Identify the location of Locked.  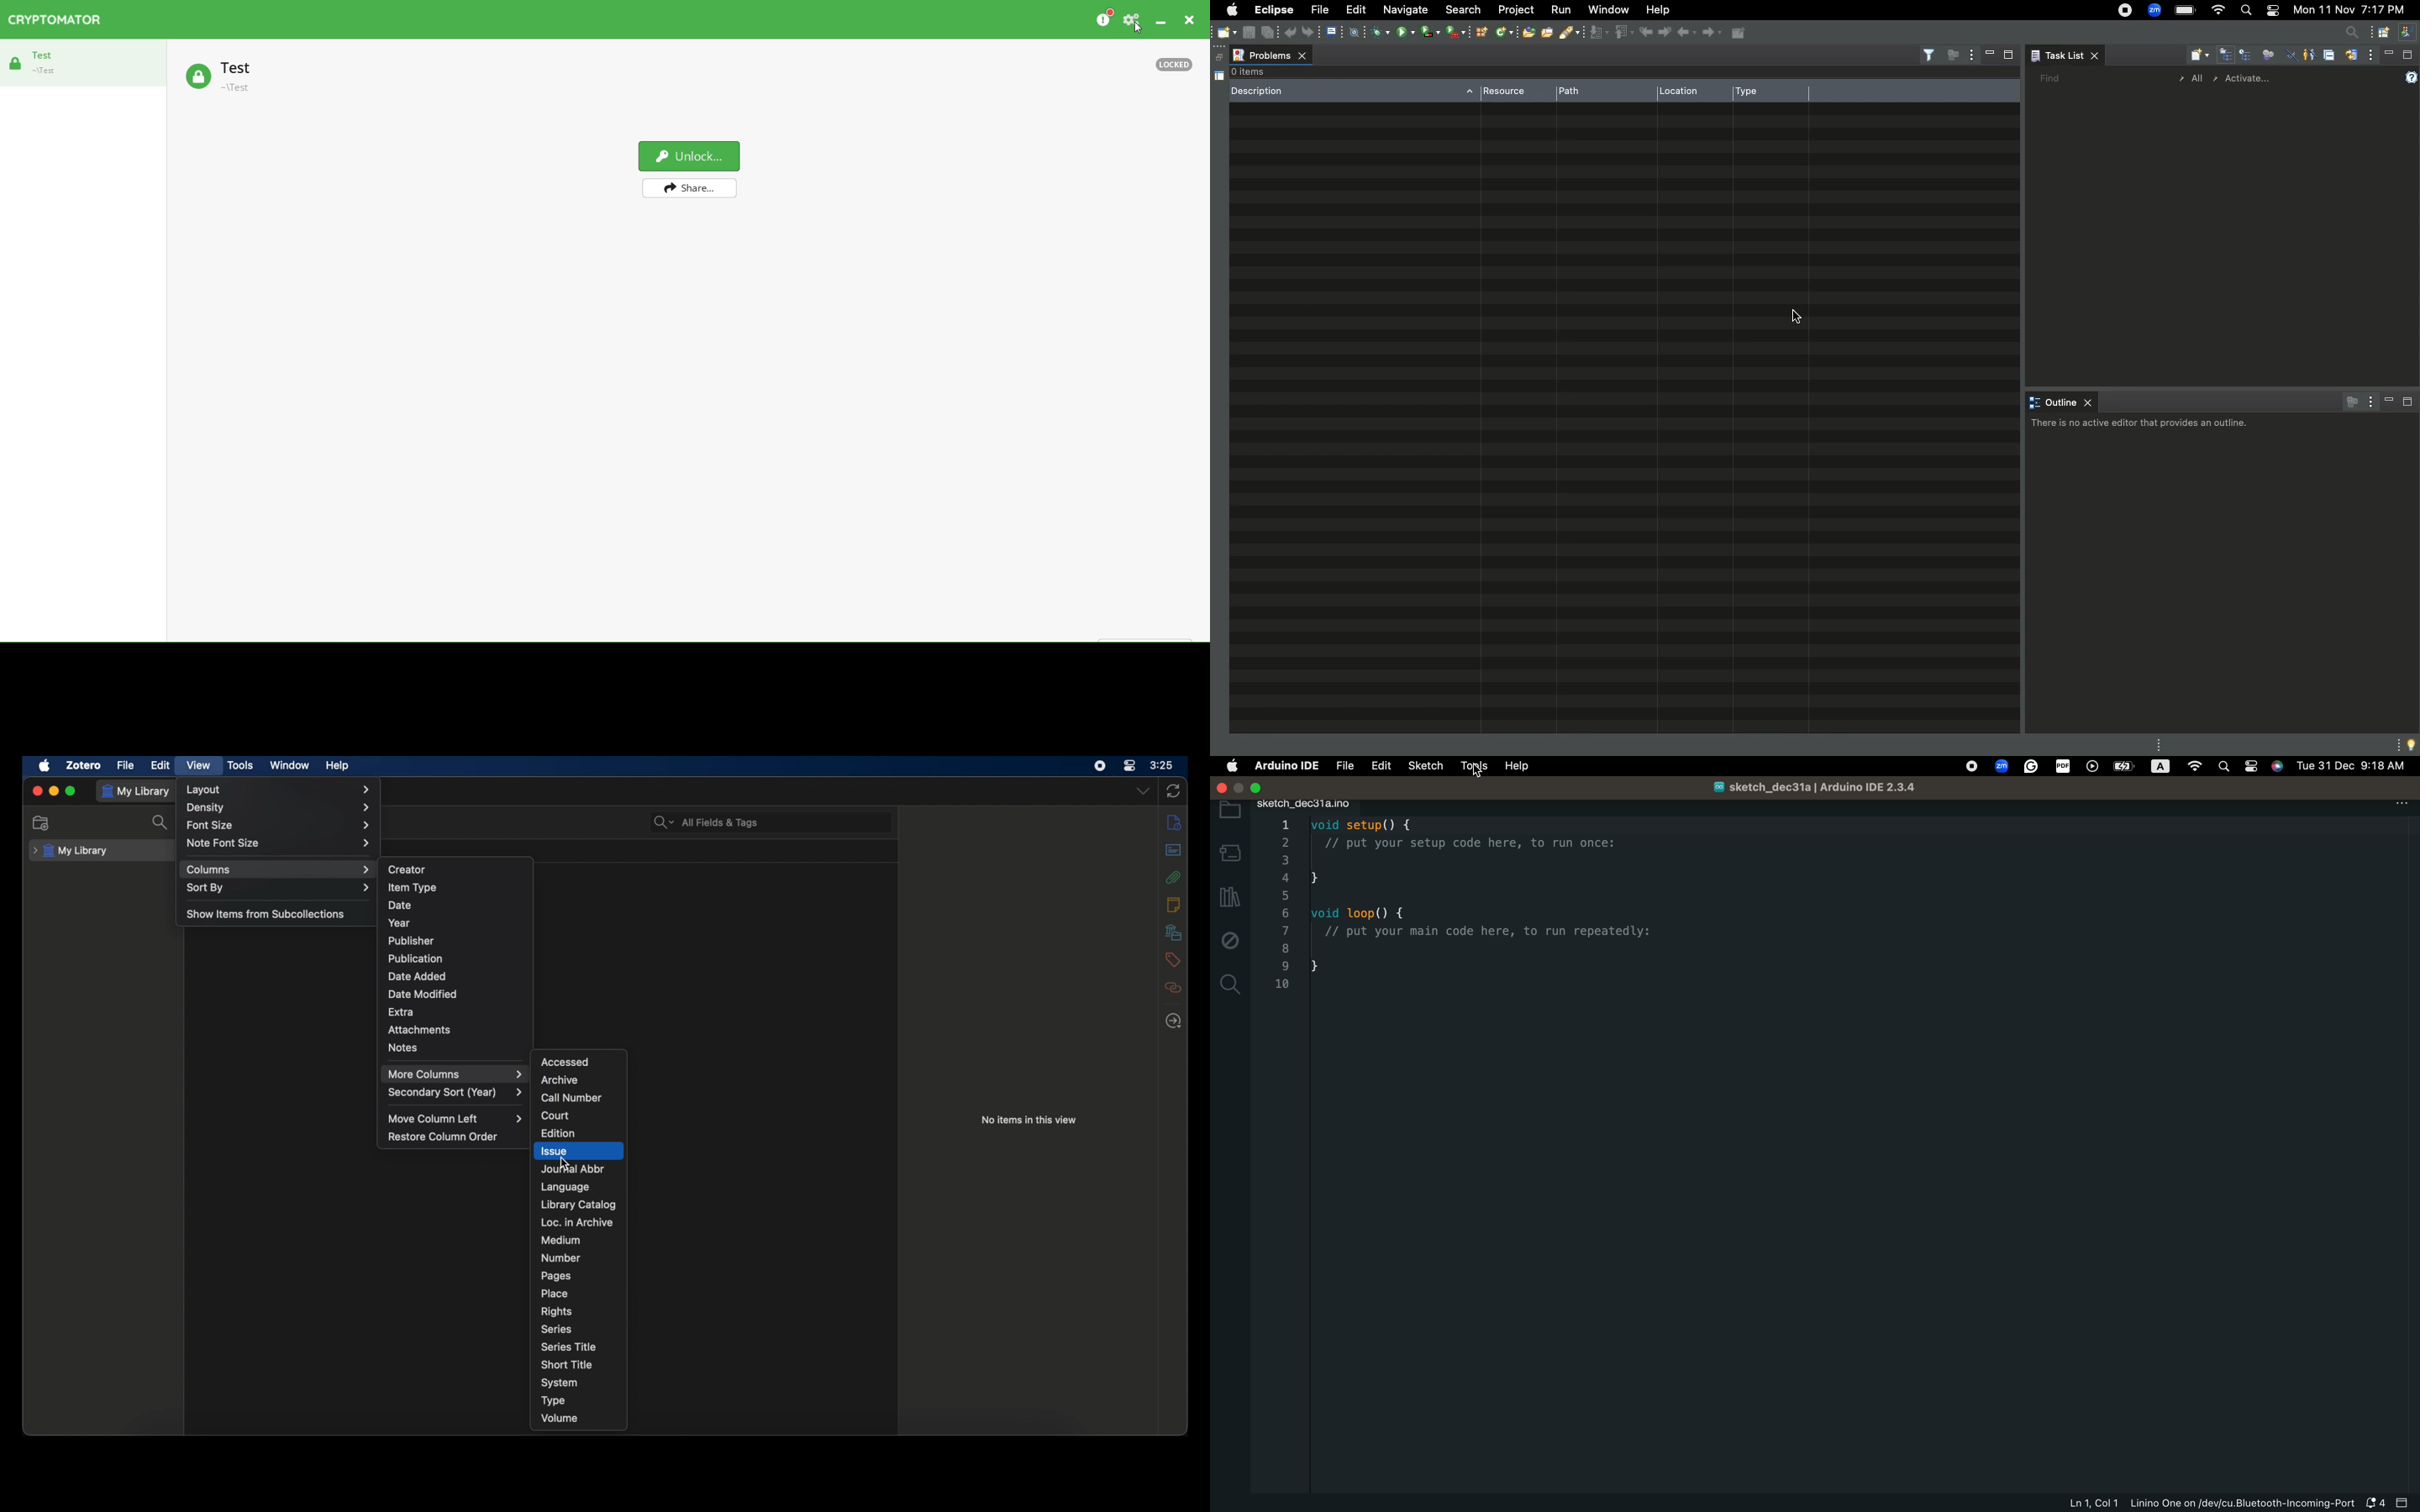
(1174, 62).